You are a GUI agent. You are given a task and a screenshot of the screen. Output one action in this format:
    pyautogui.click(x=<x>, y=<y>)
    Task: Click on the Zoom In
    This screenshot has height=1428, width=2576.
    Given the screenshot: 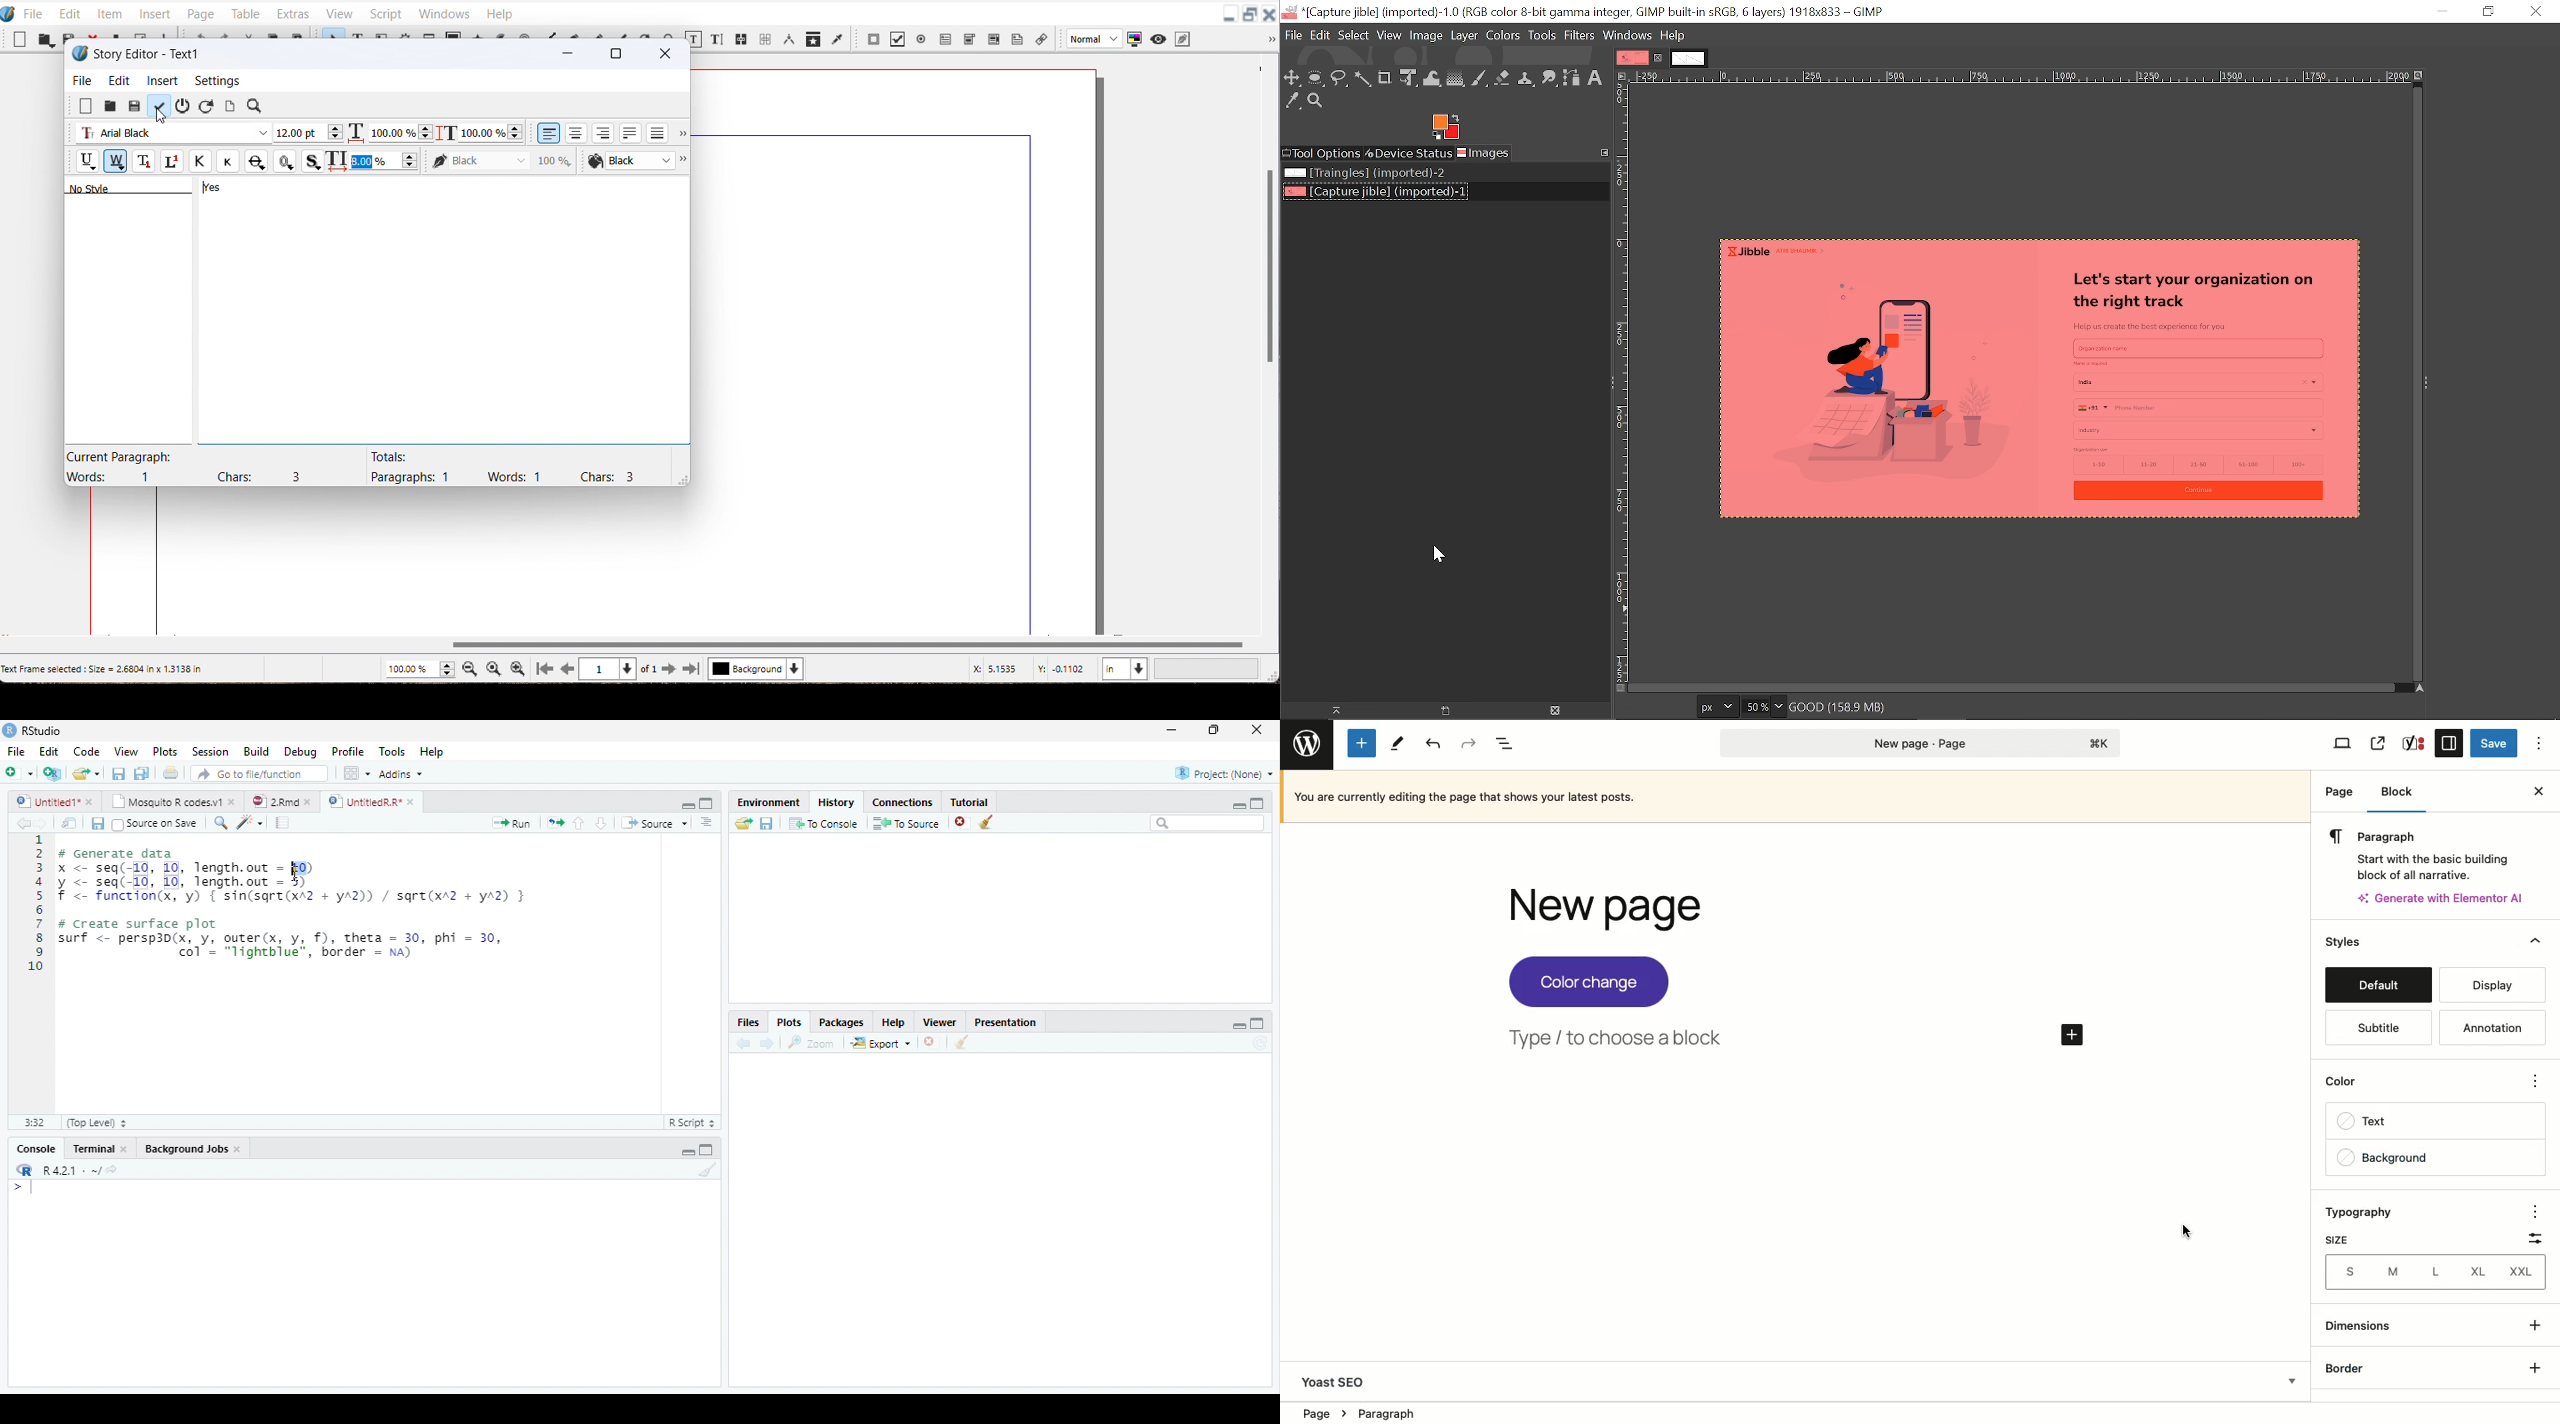 What is the action you would take?
    pyautogui.click(x=517, y=668)
    